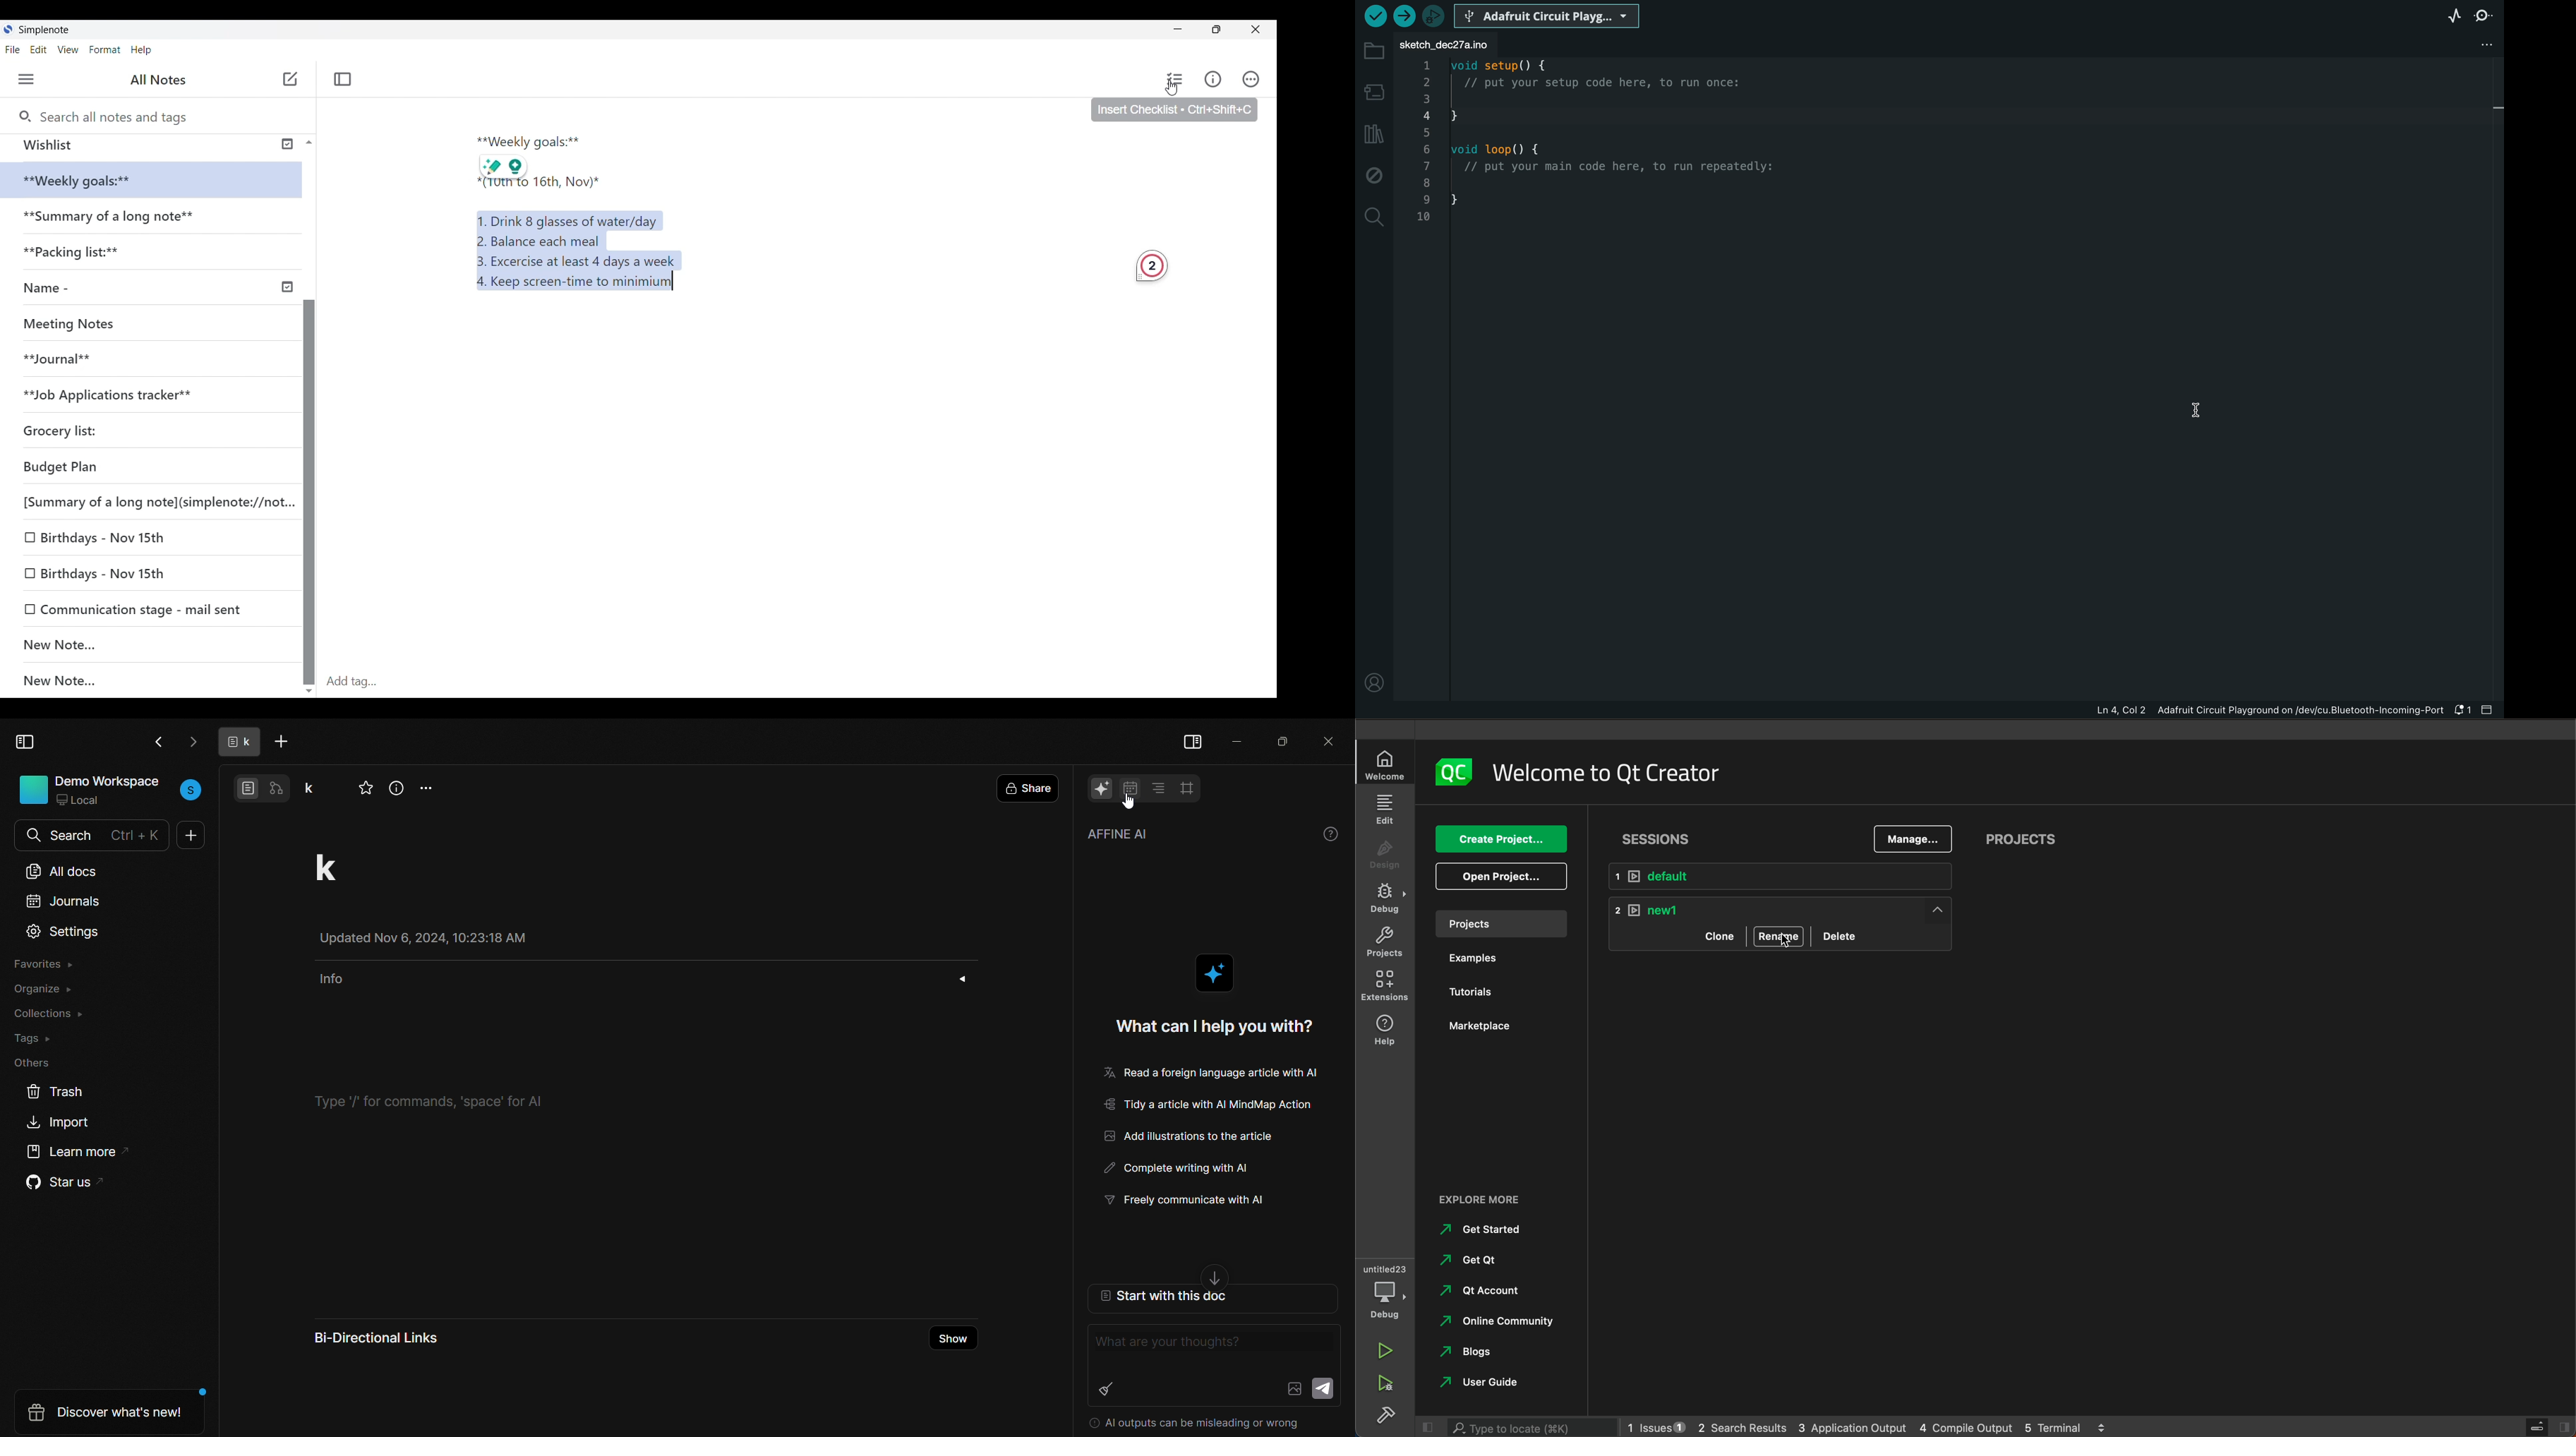 This screenshot has height=1456, width=2576. I want to click on , so click(1386, 1417).